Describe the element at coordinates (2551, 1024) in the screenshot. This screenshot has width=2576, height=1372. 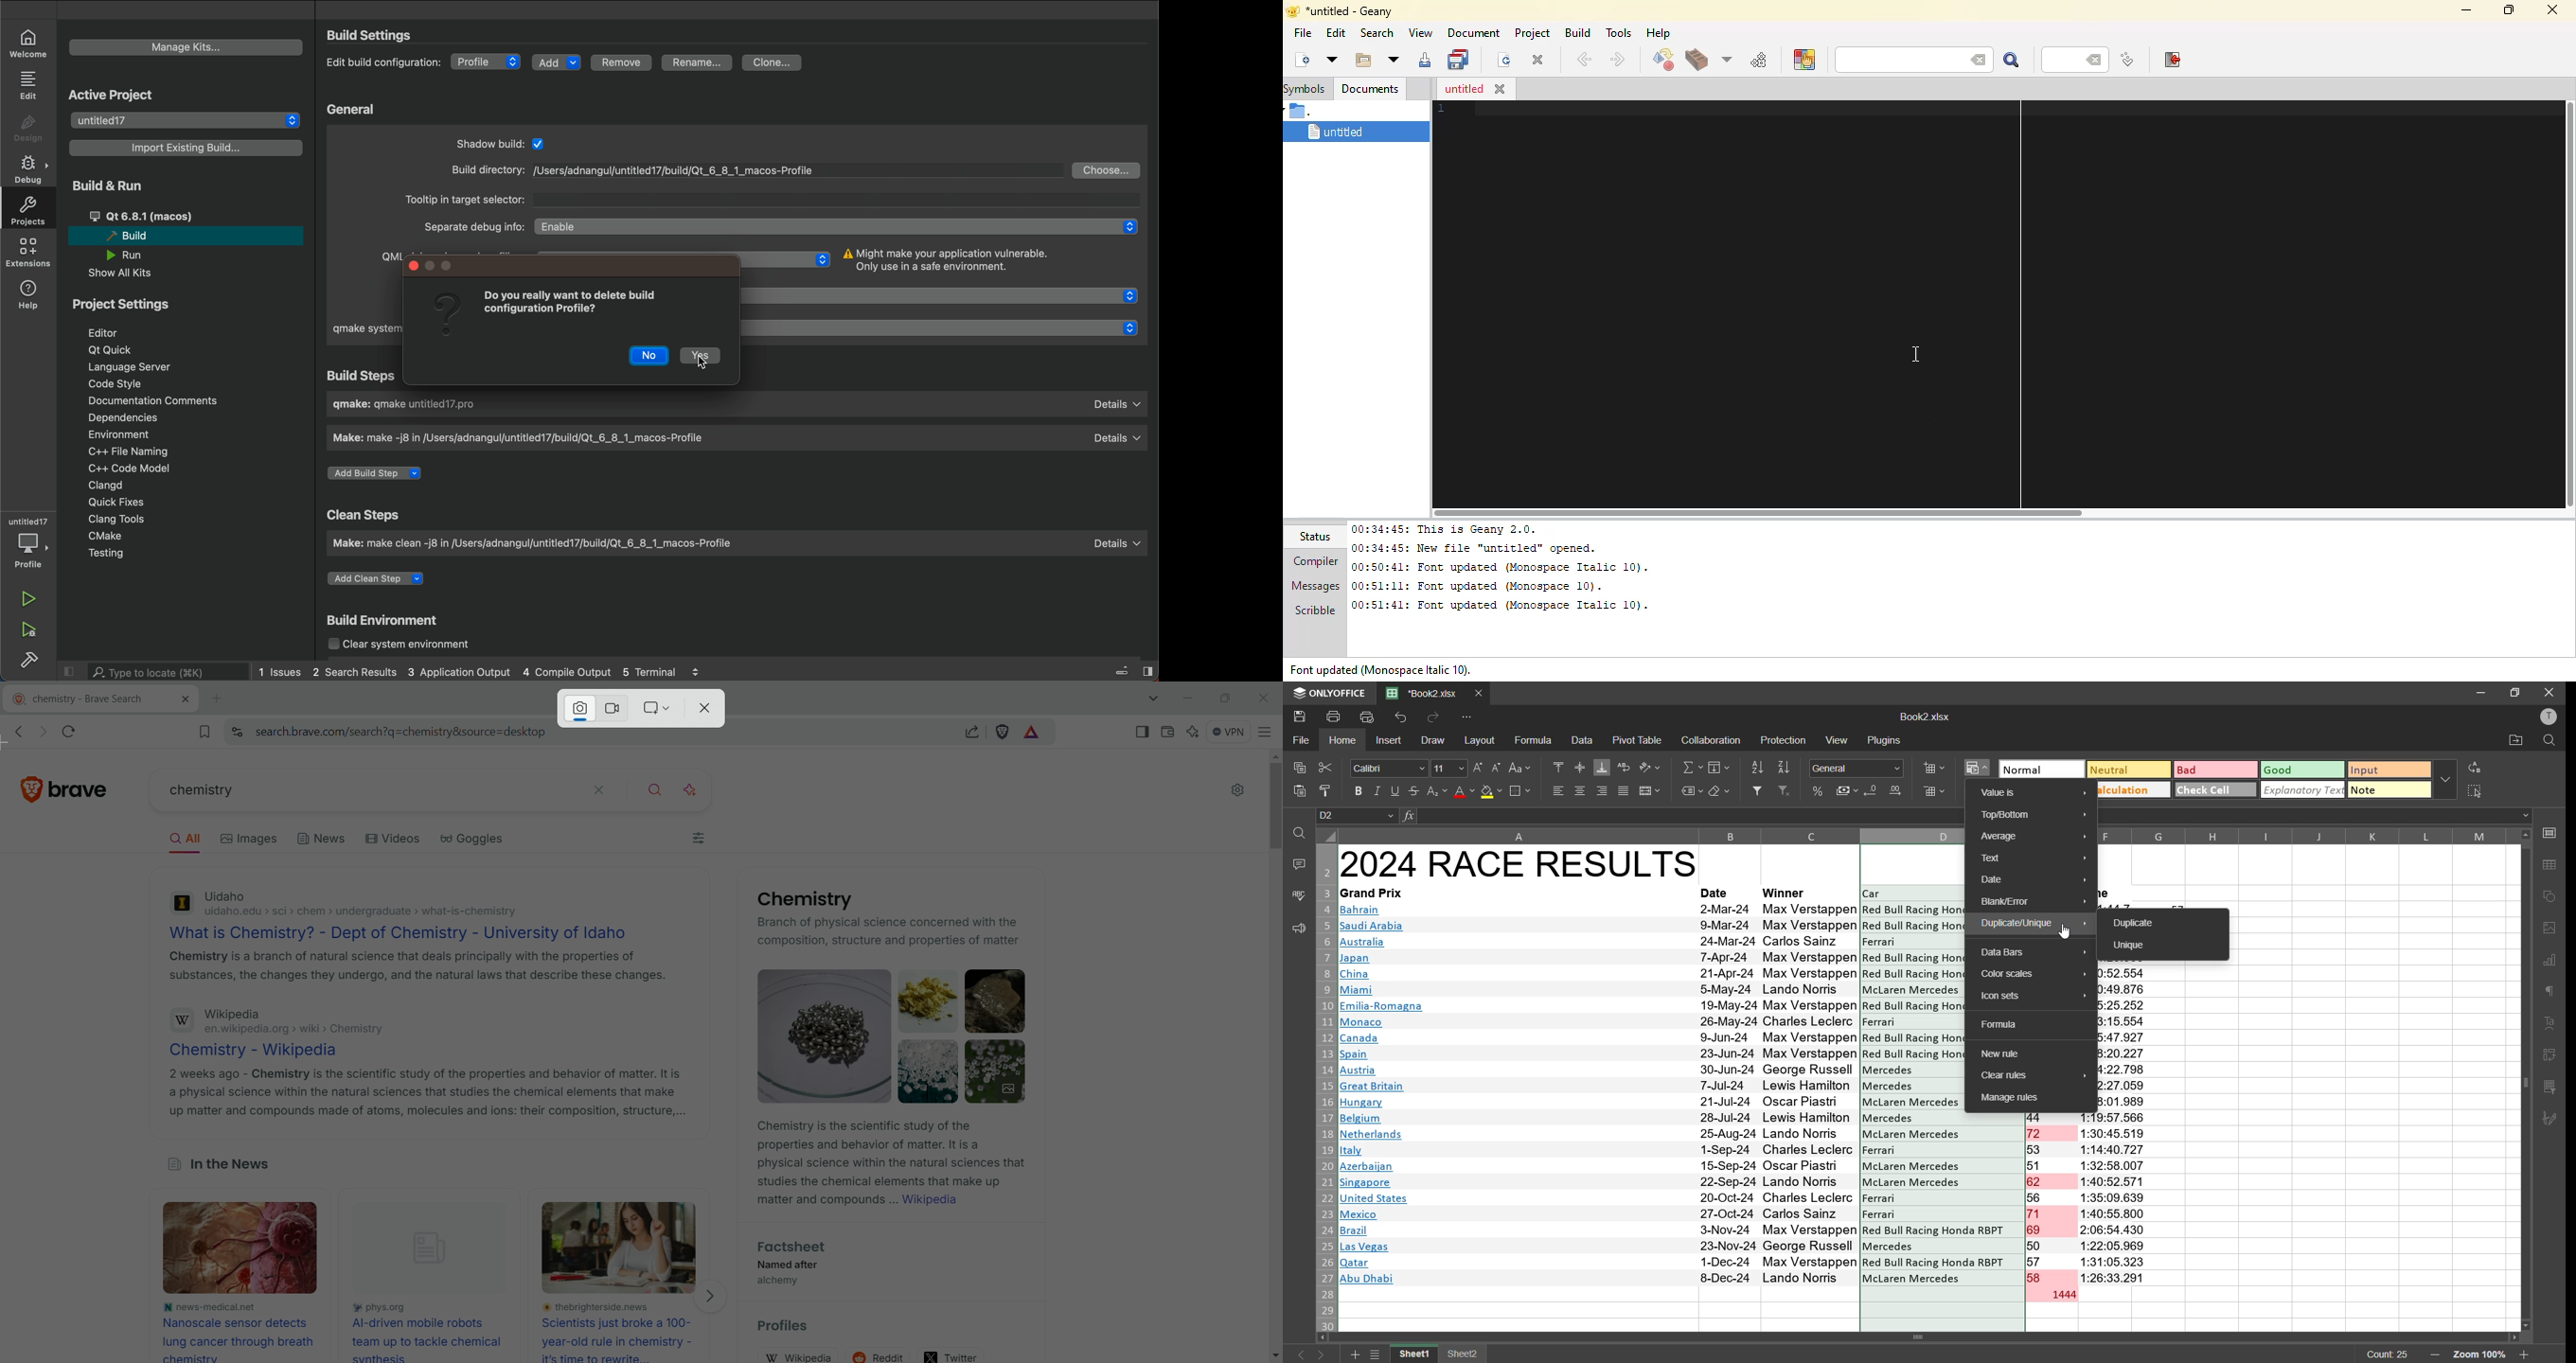
I see `text` at that location.